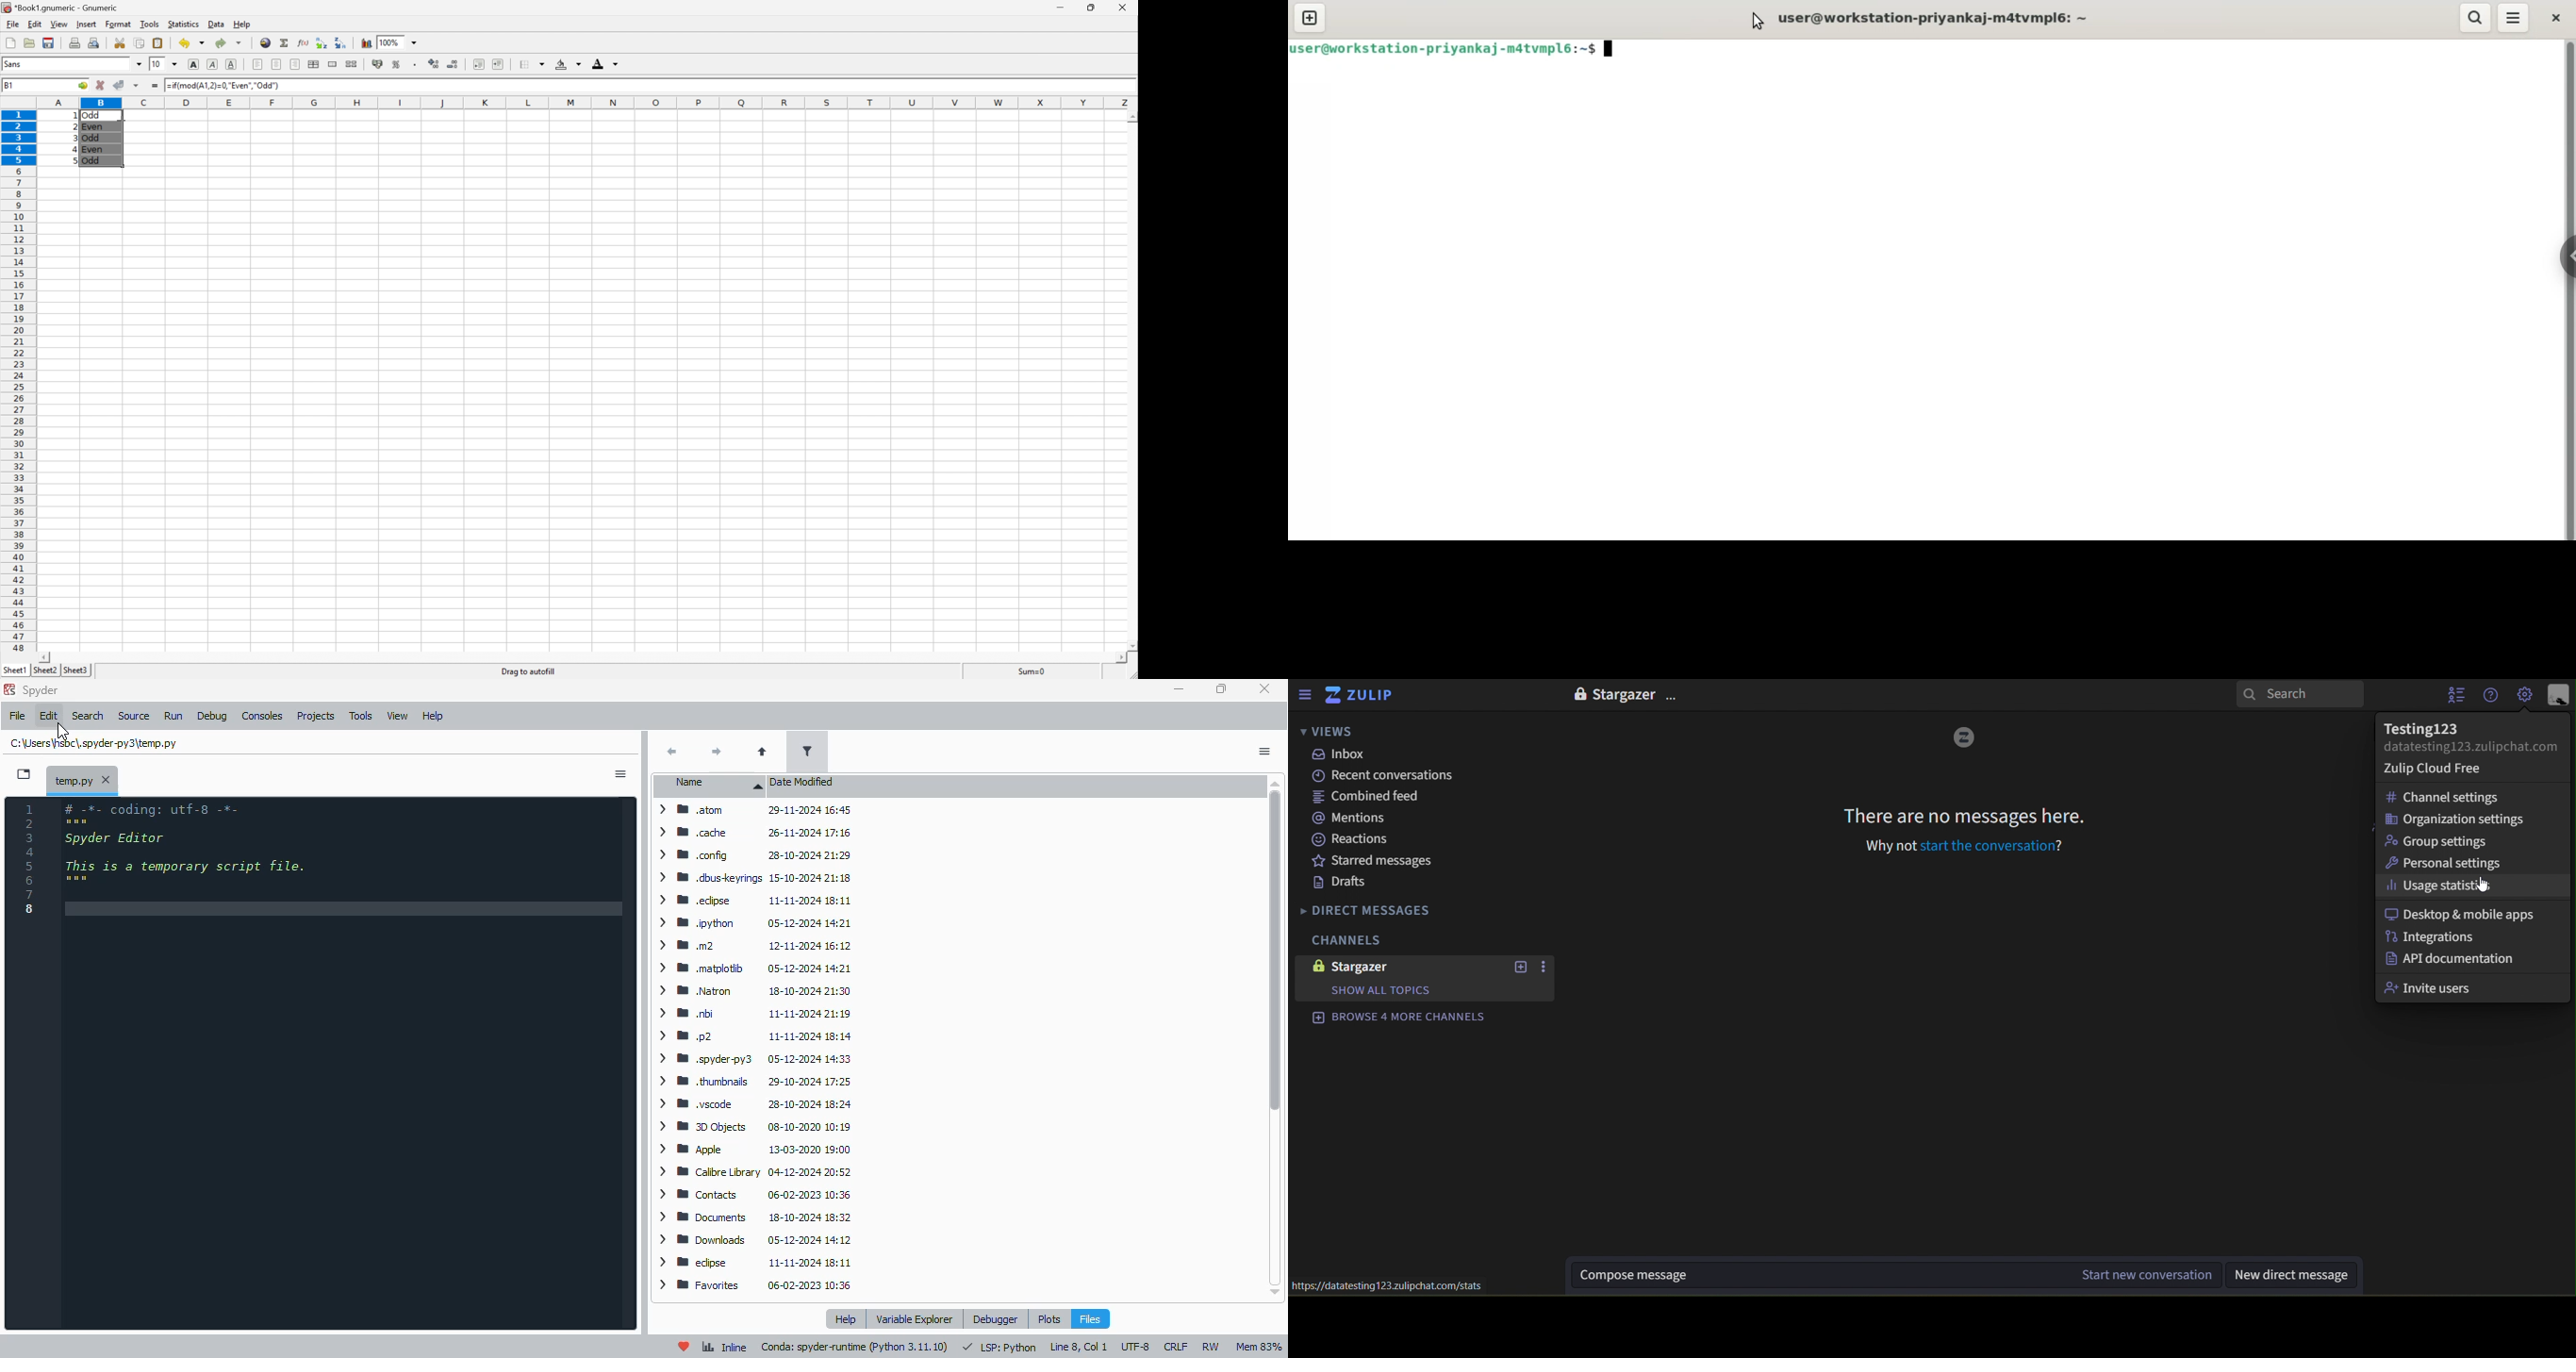 The height and width of the screenshot is (1372, 2576). What do you see at coordinates (750, 1217) in the screenshot?
I see `> BB Documents 18-10-2024 18:32` at bounding box center [750, 1217].